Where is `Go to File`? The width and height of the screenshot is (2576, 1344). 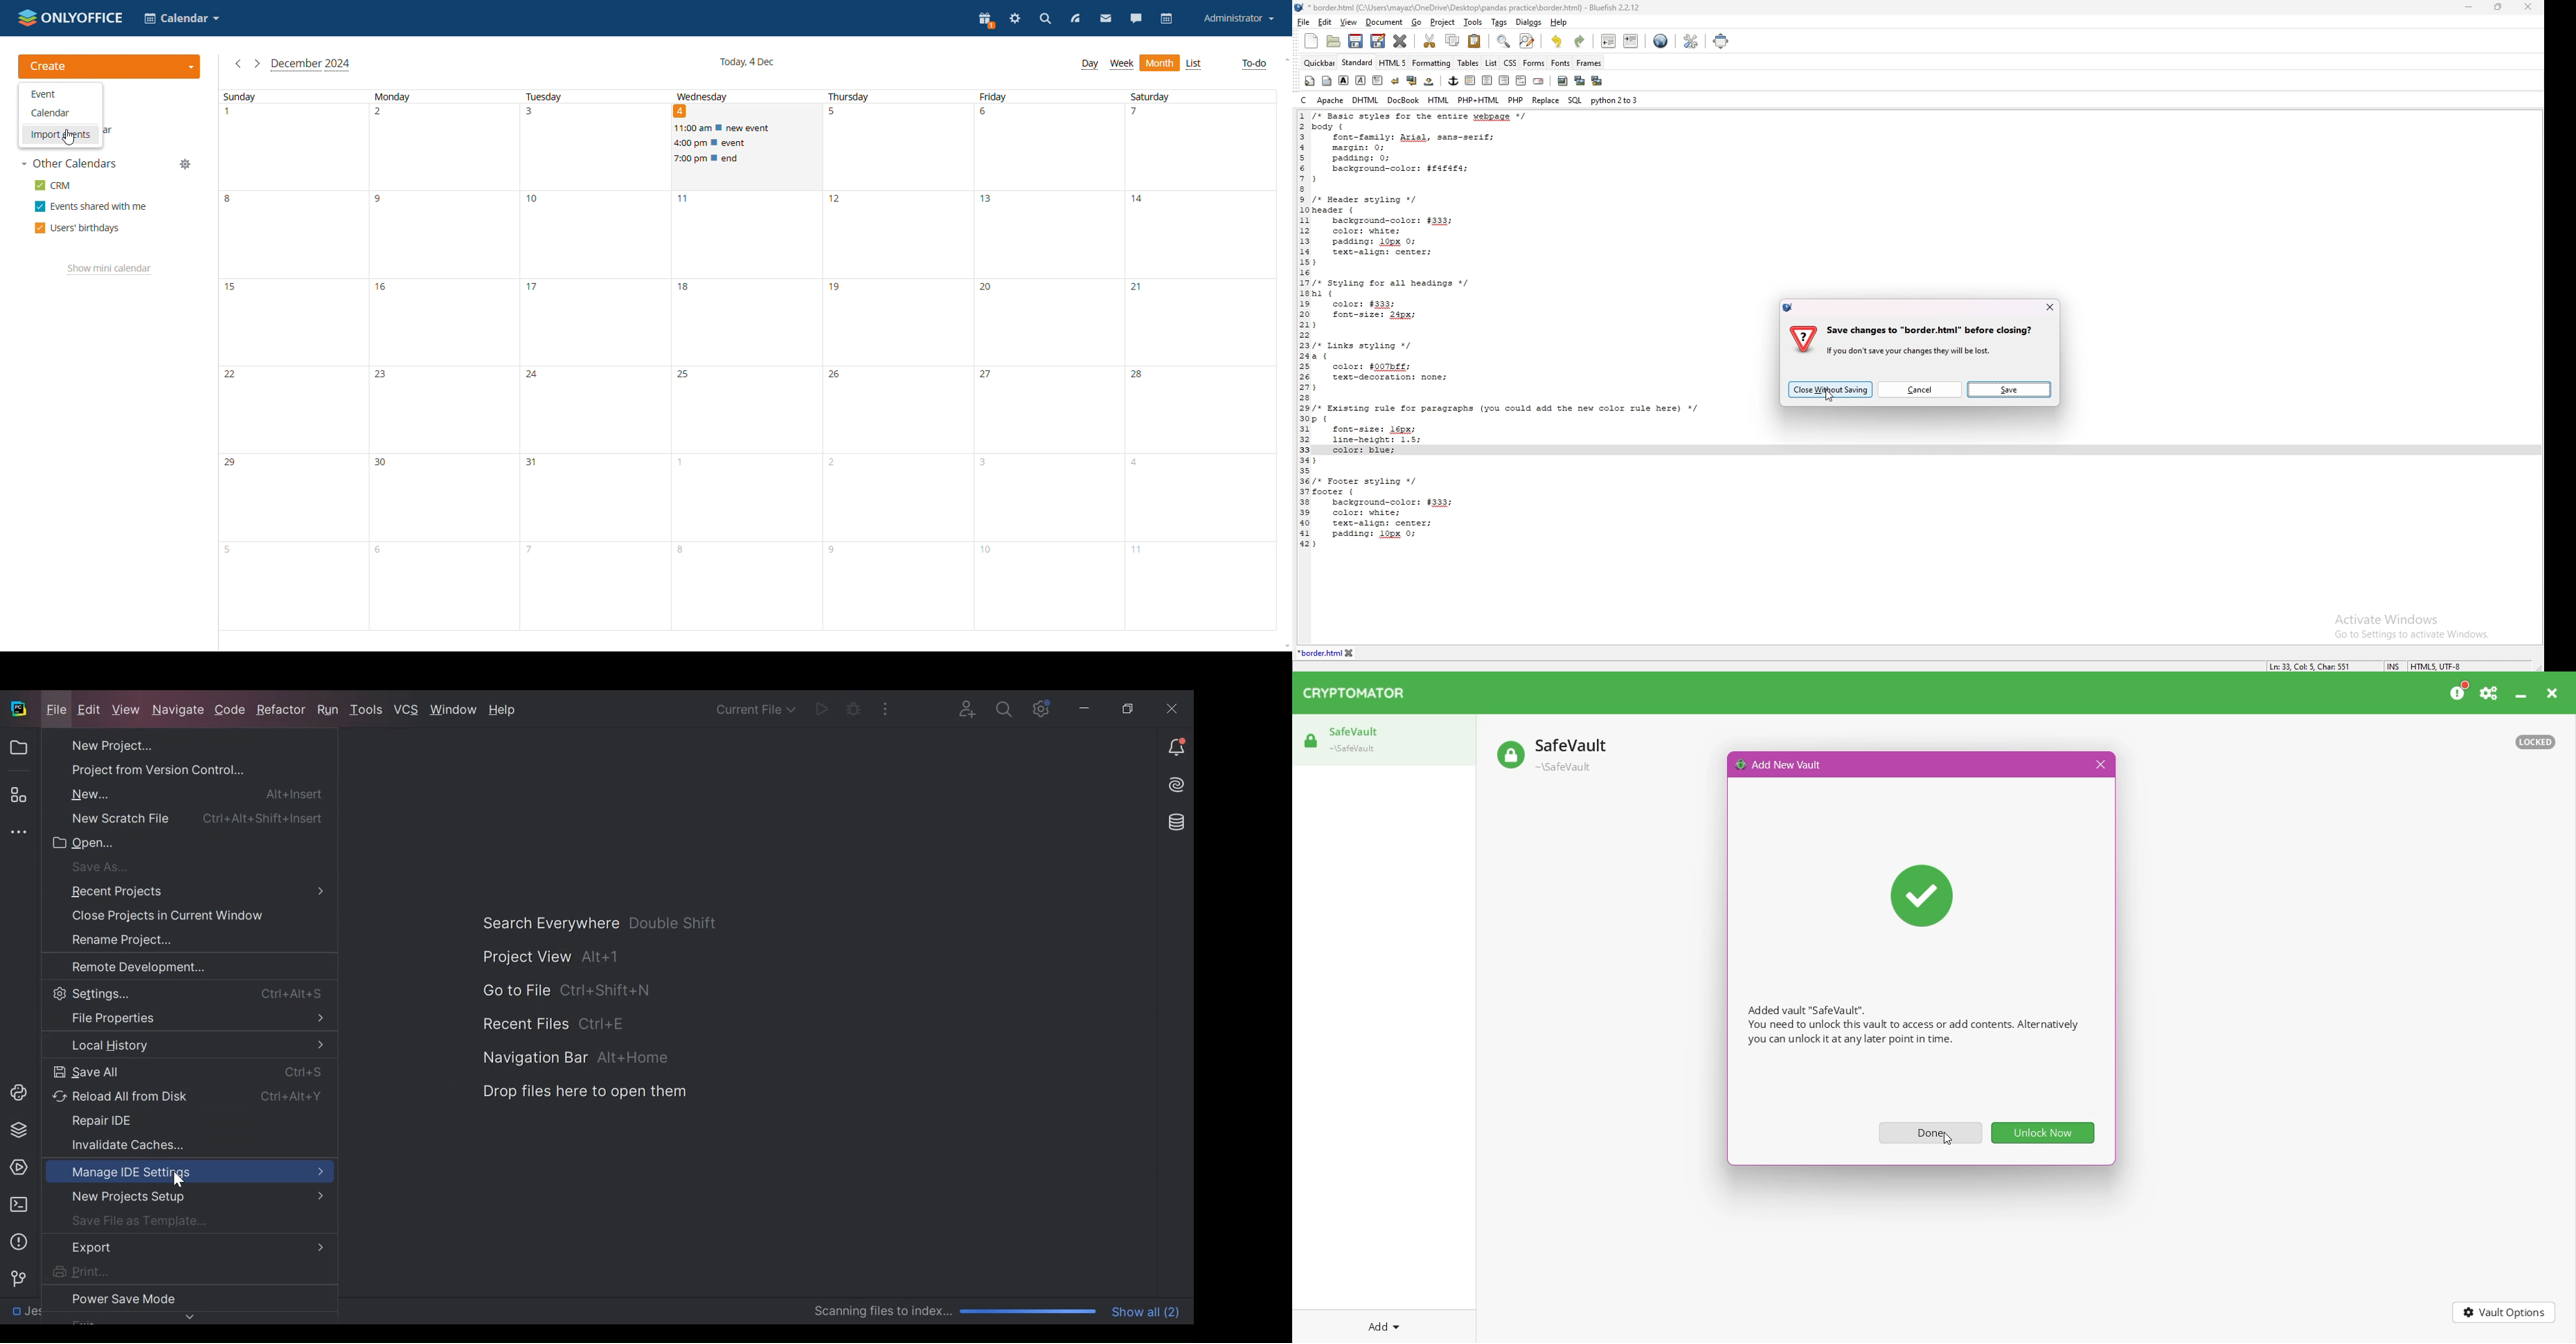 Go to File is located at coordinates (565, 991).